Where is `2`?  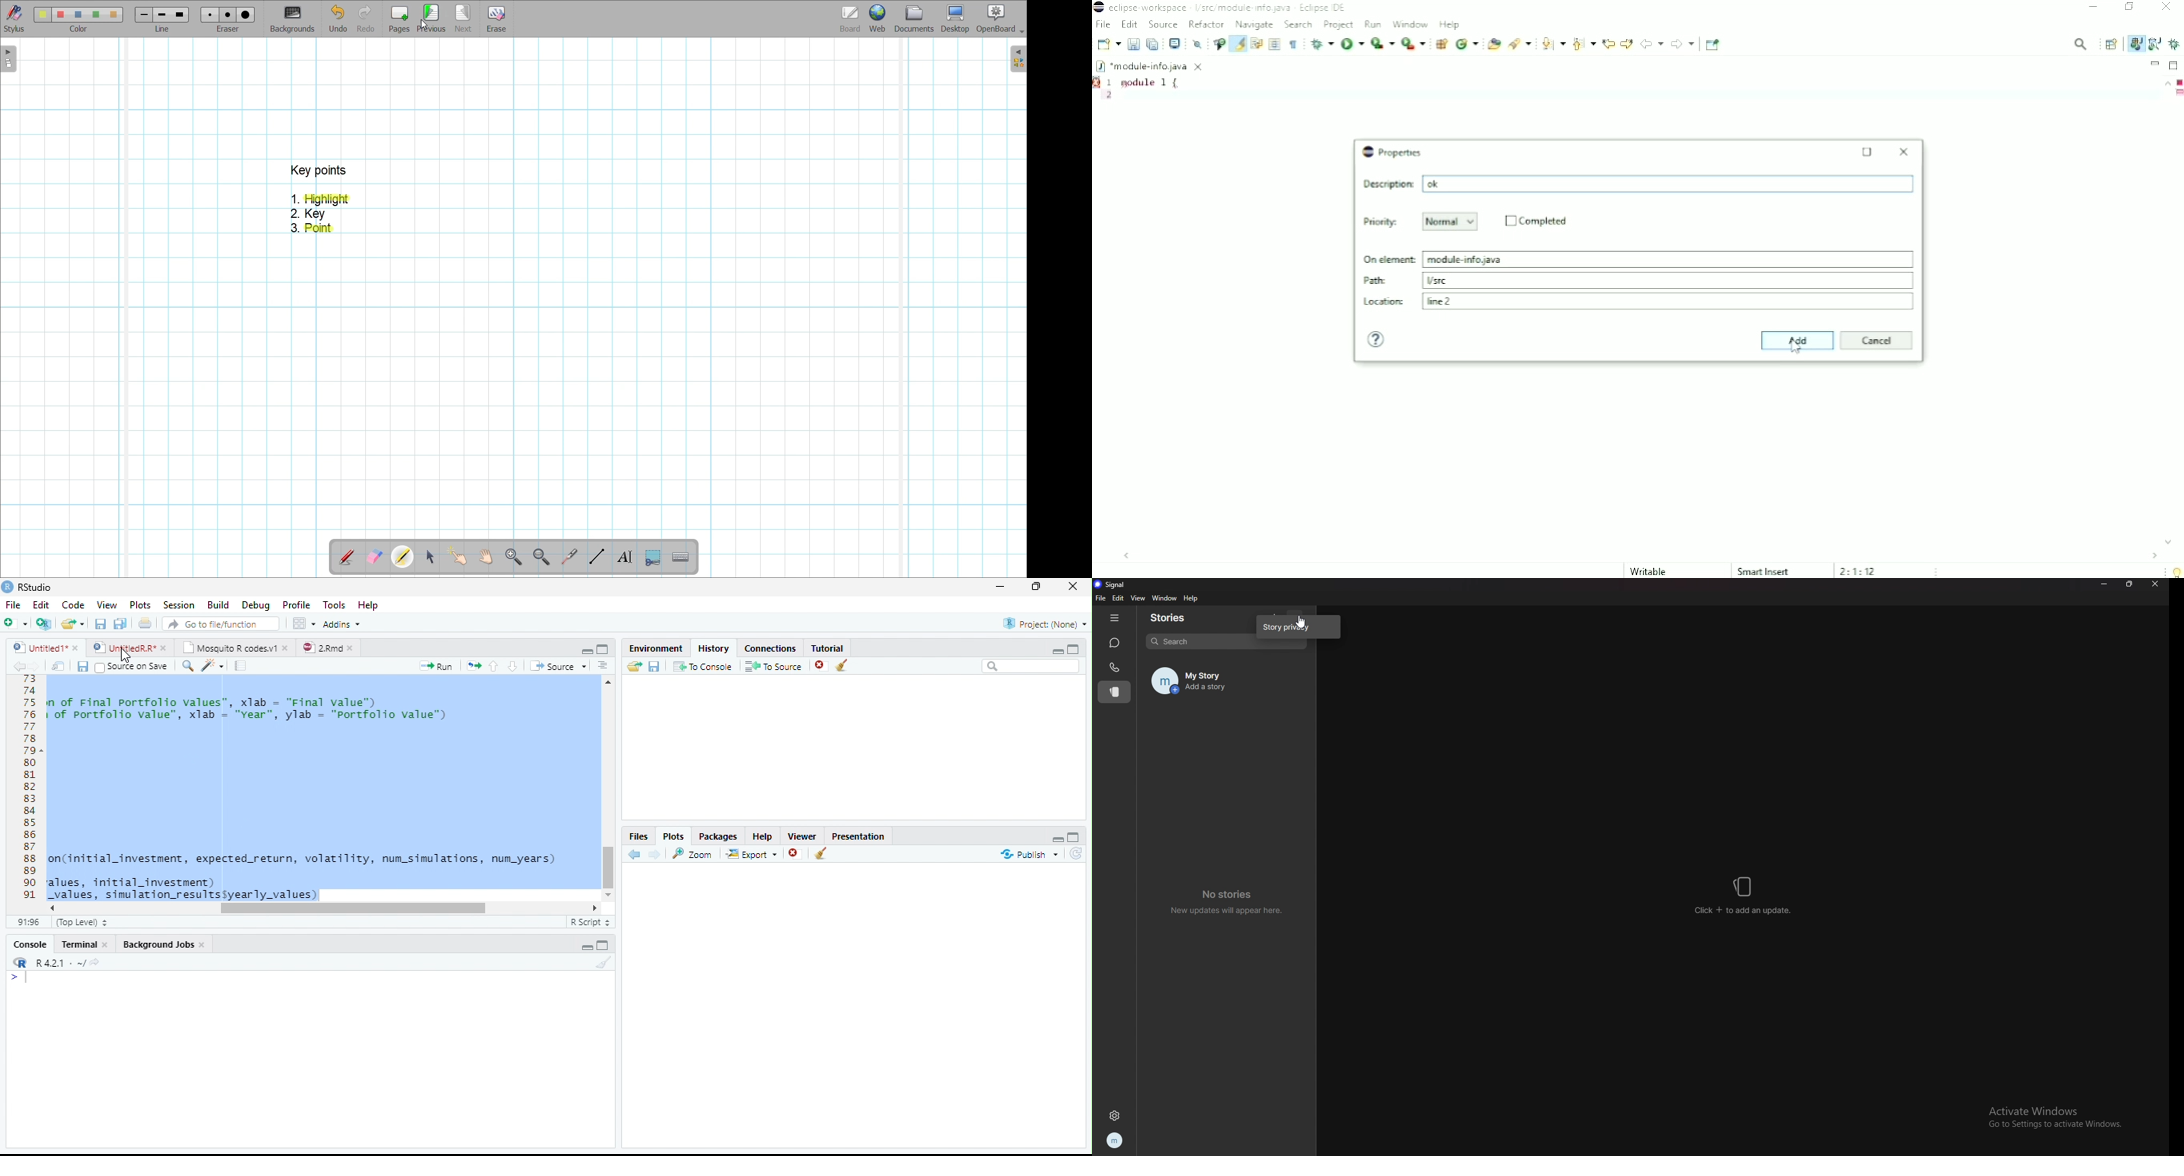 2 is located at coordinates (1110, 97).